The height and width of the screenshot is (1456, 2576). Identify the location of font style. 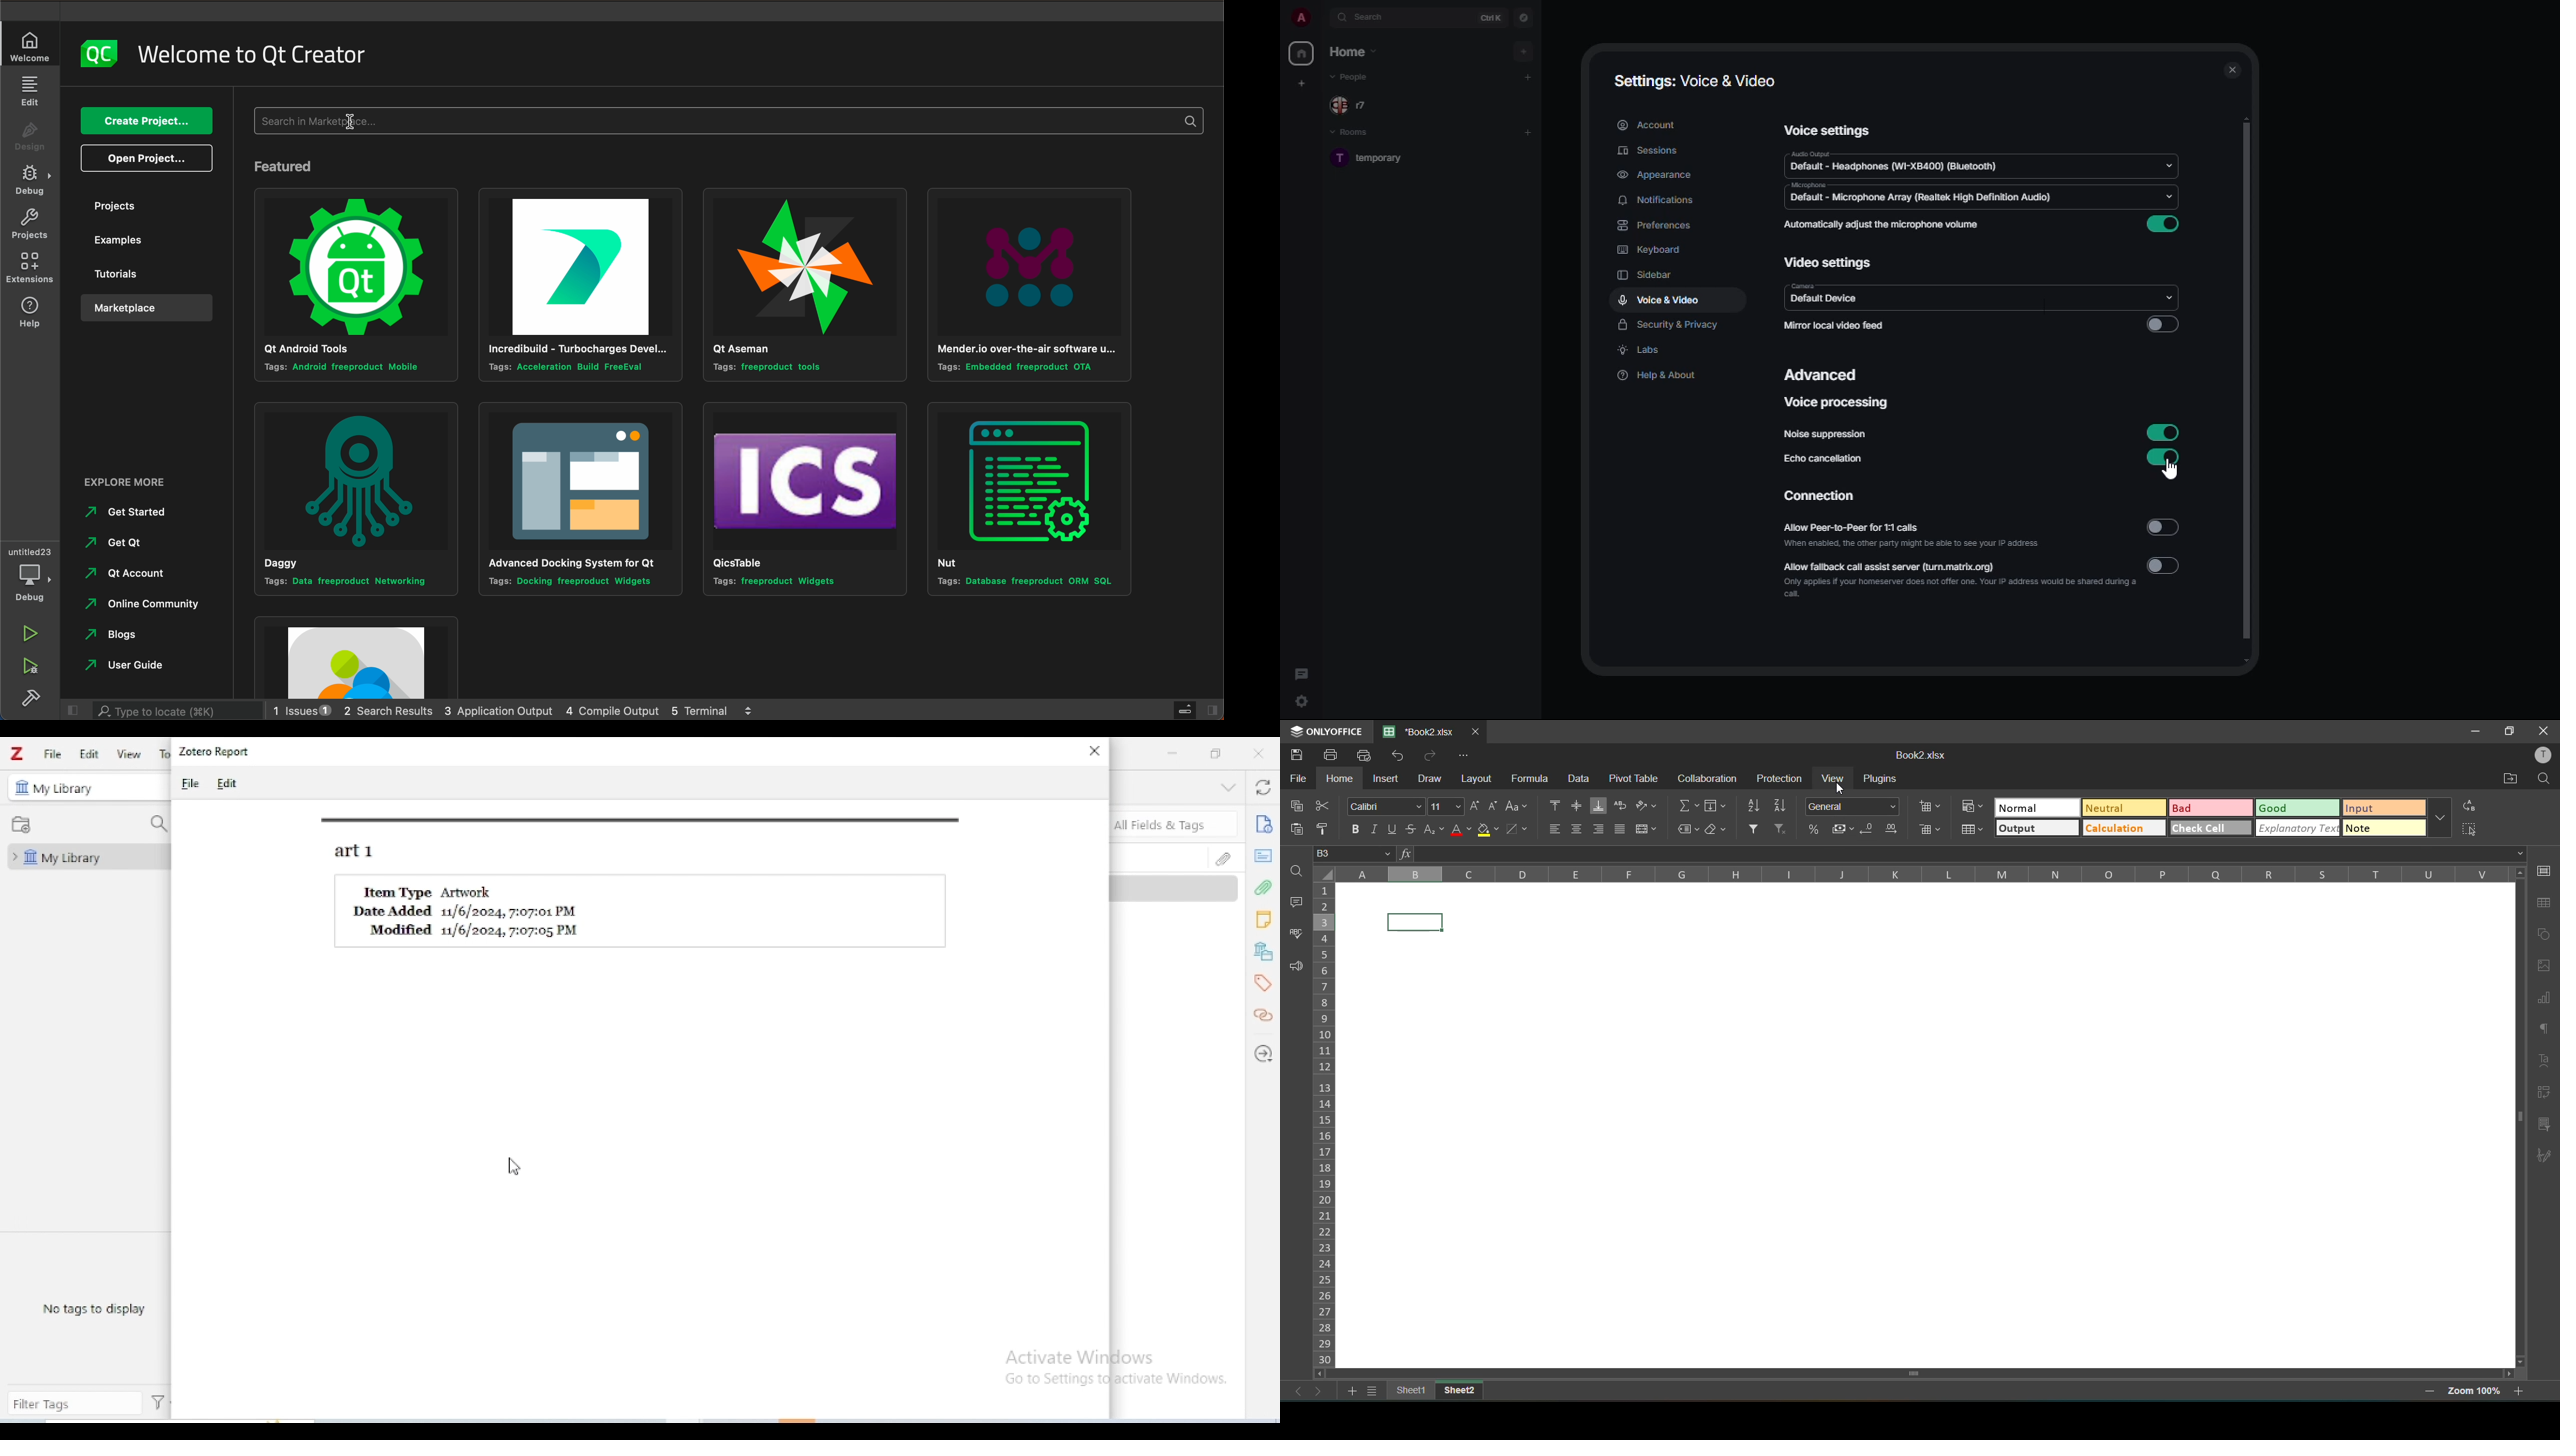
(1387, 806).